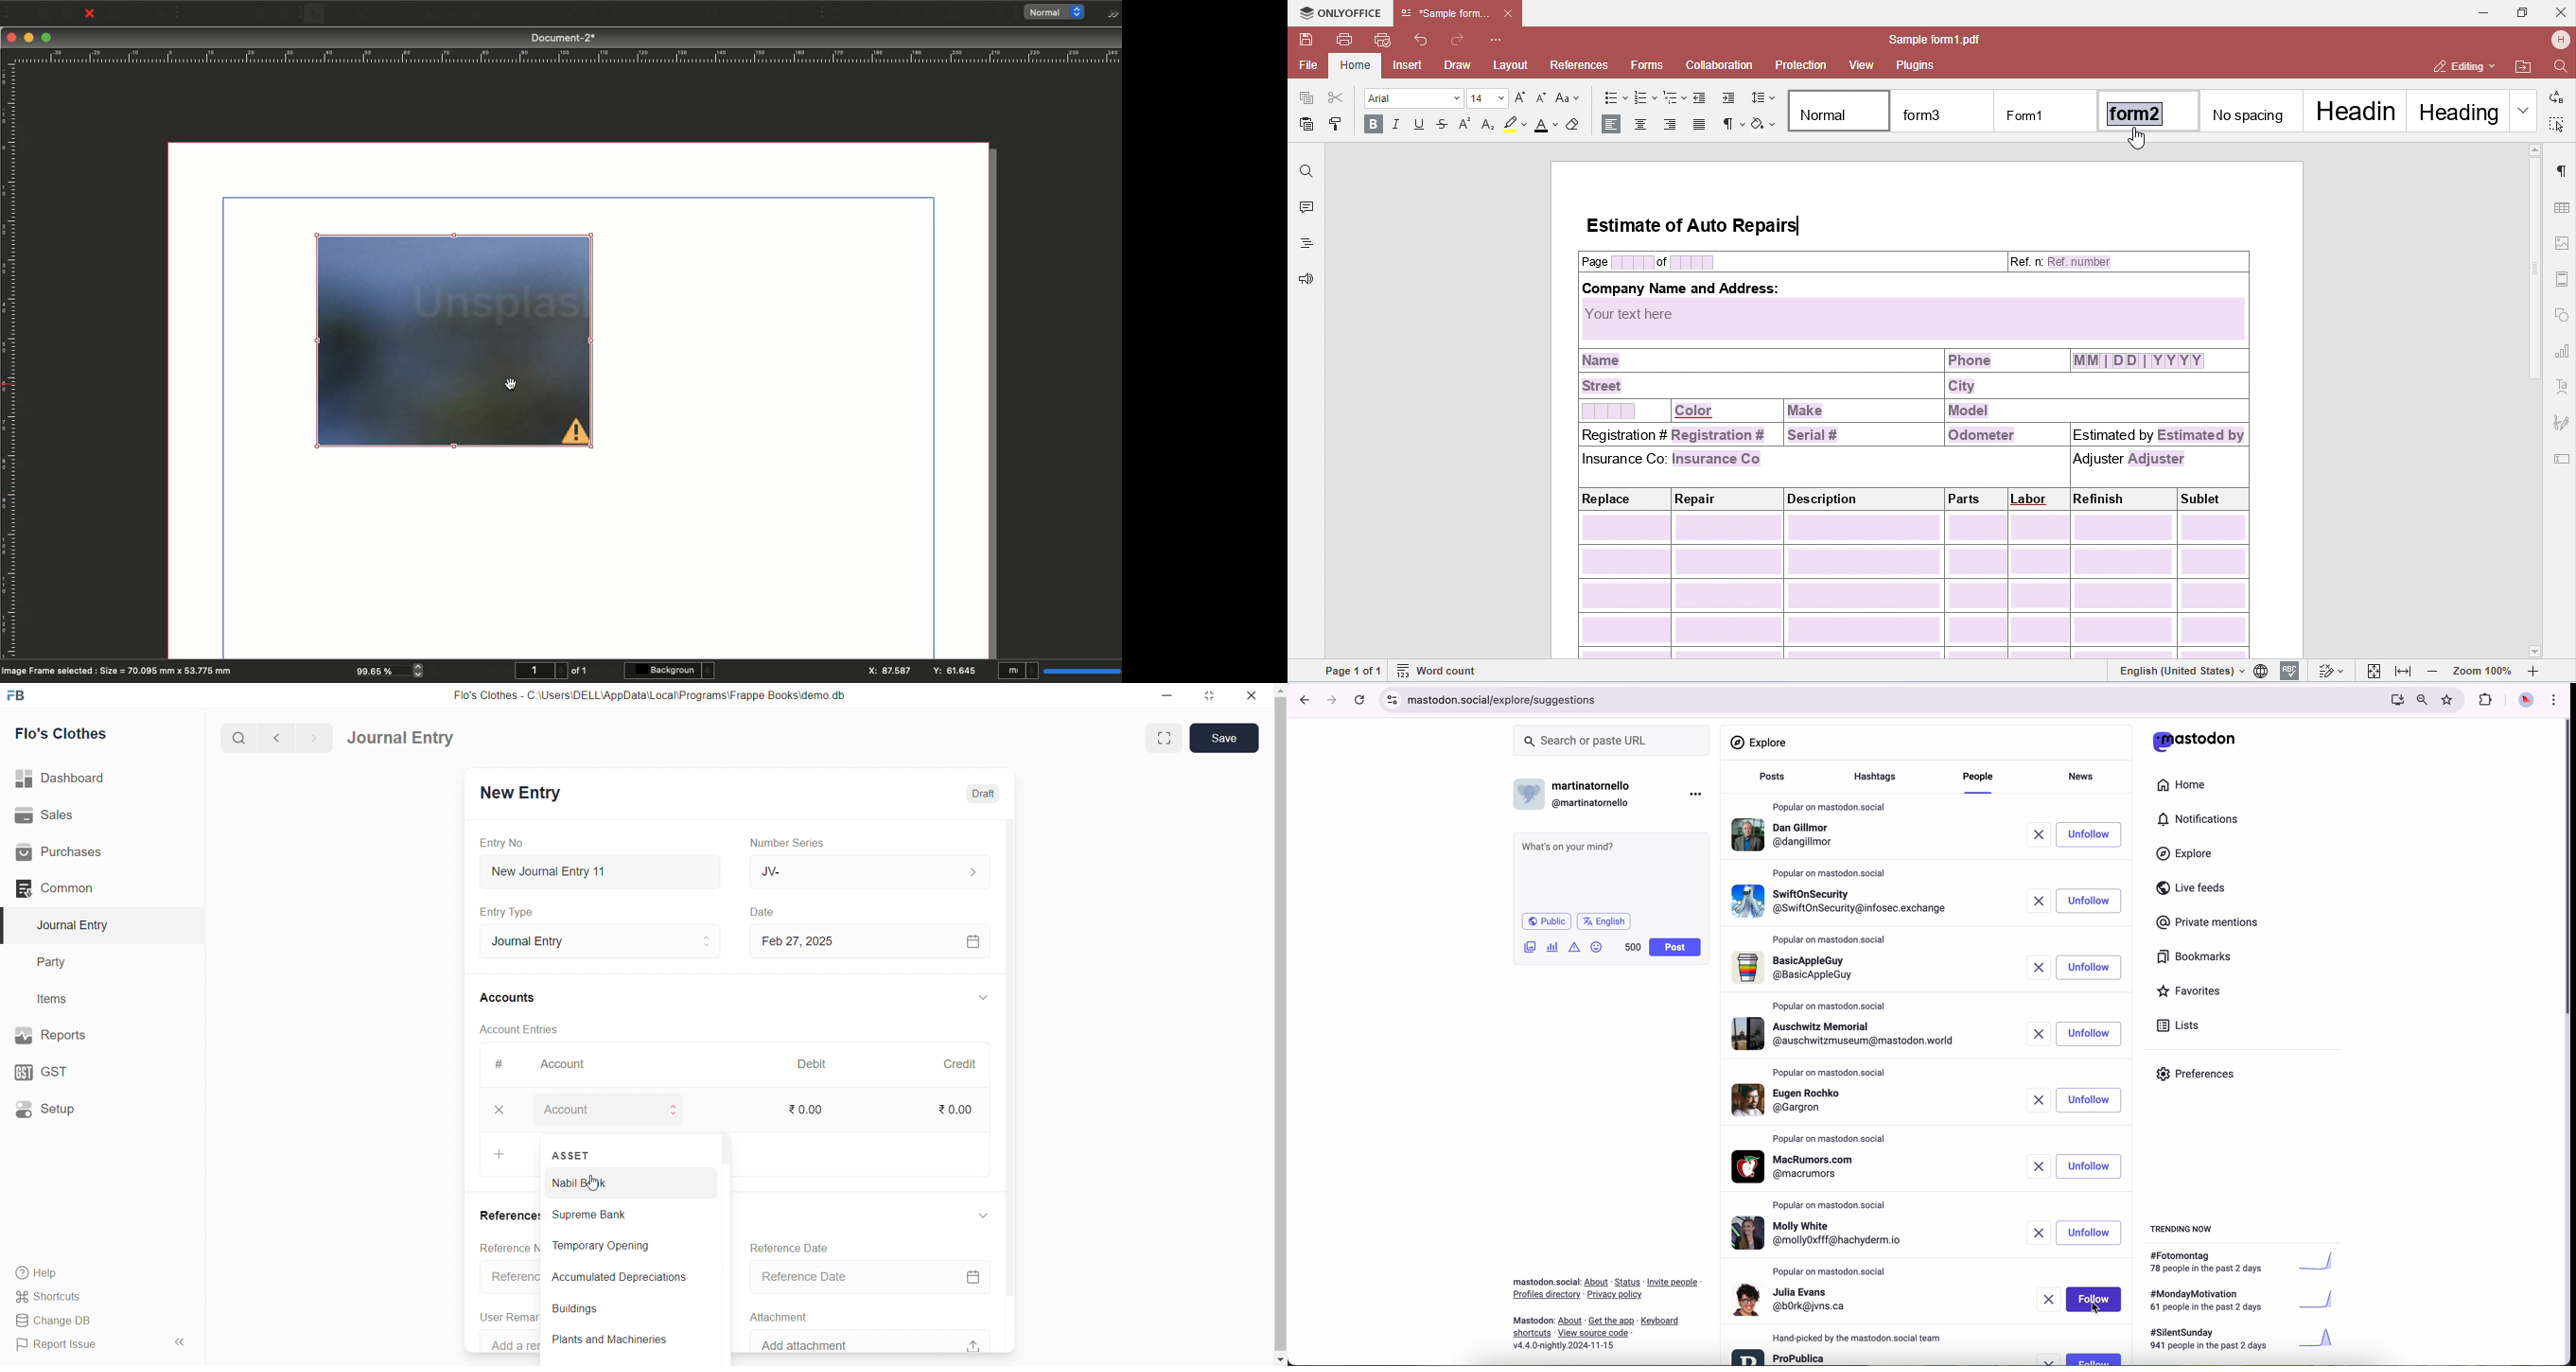 This screenshot has height=1372, width=2576. I want to click on | Dashboard, so click(73, 779).